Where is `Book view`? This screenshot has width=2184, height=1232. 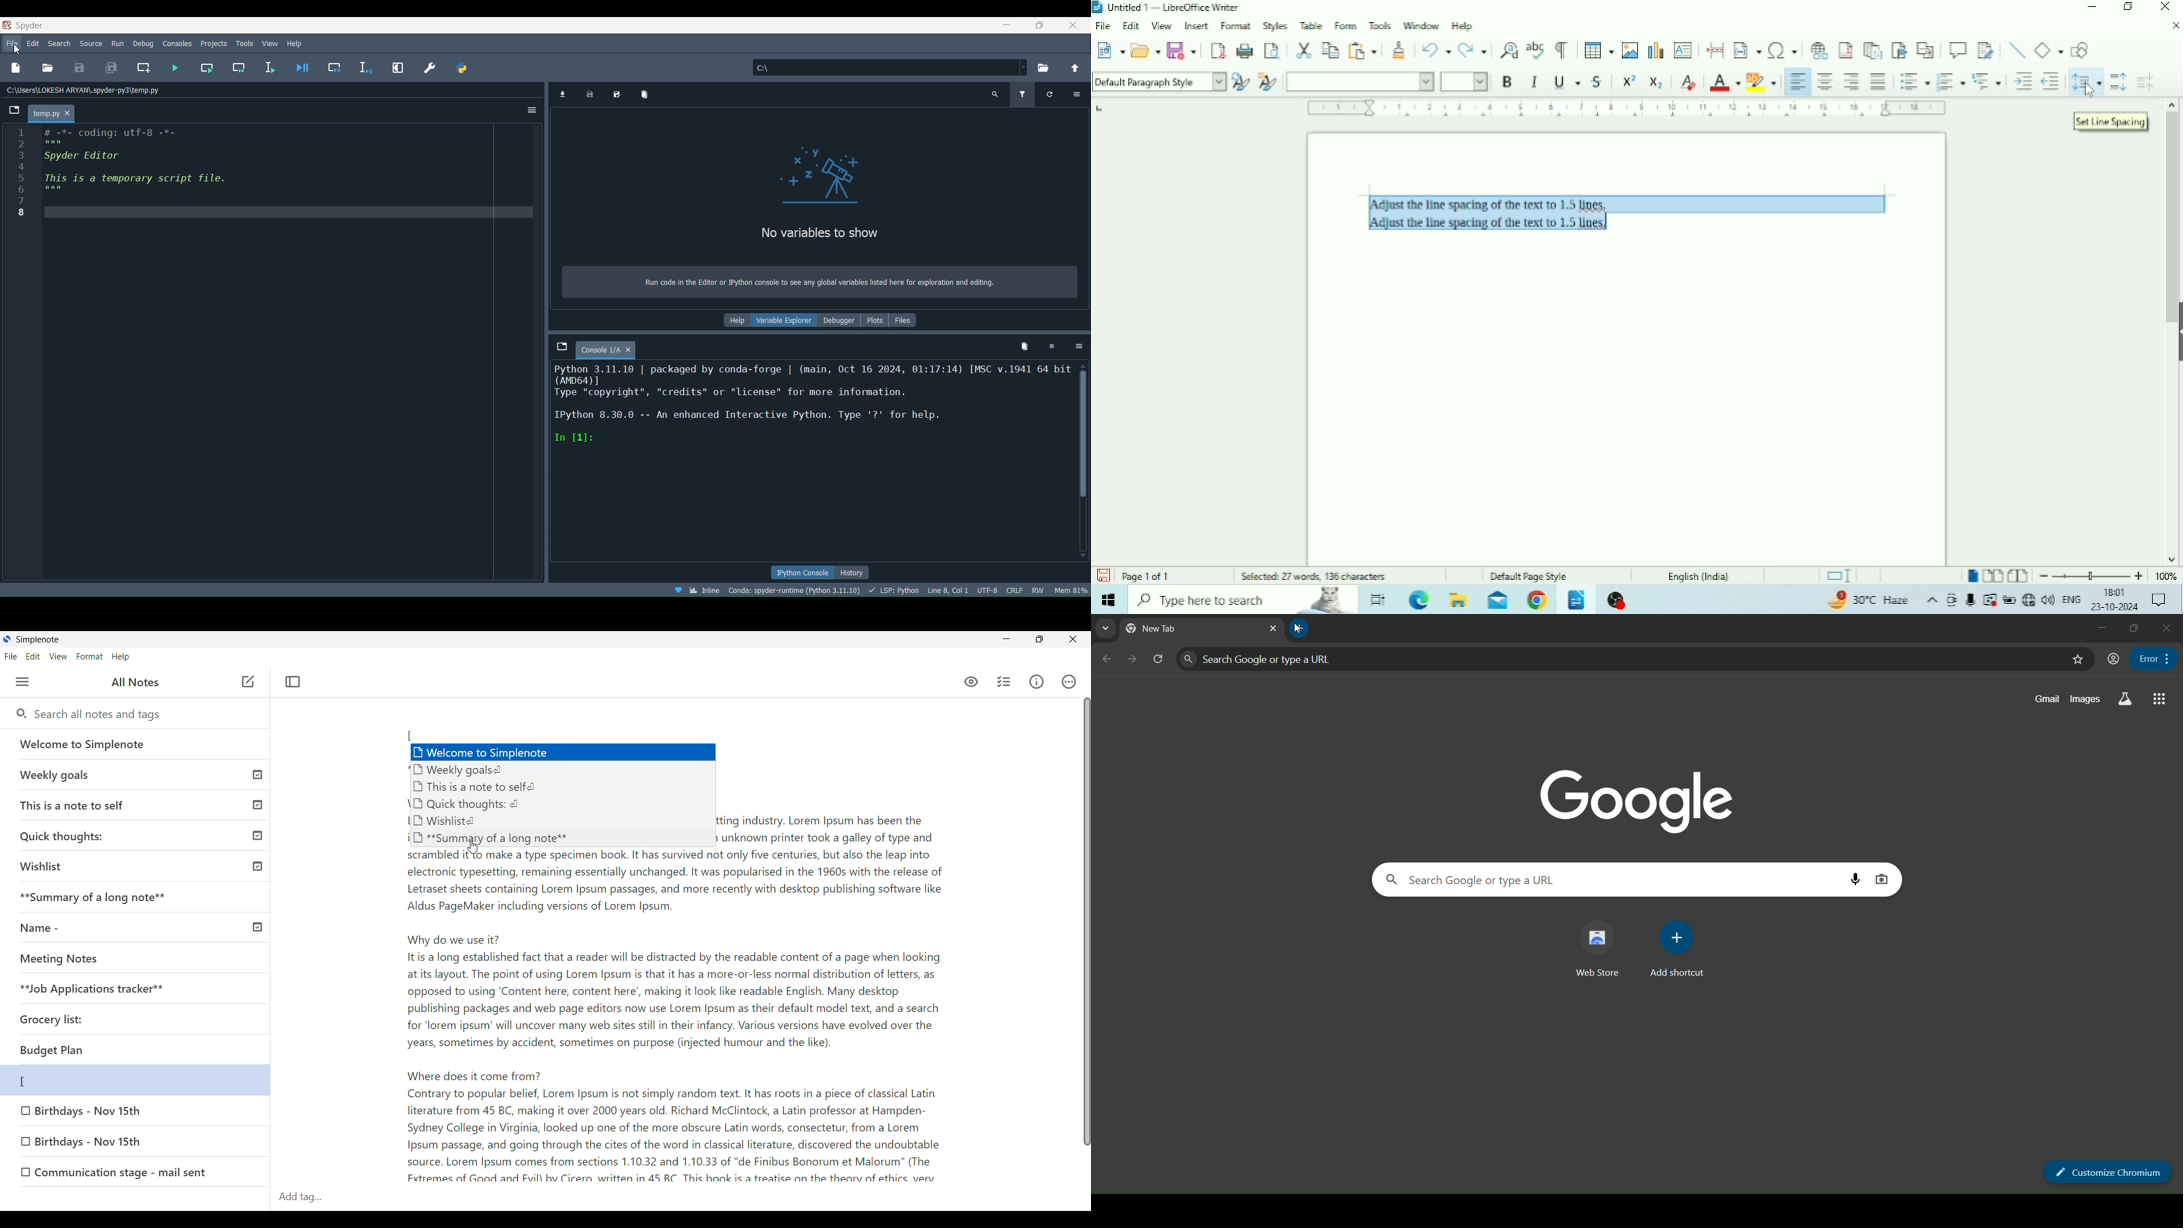 Book view is located at coordinates (2017, 575).